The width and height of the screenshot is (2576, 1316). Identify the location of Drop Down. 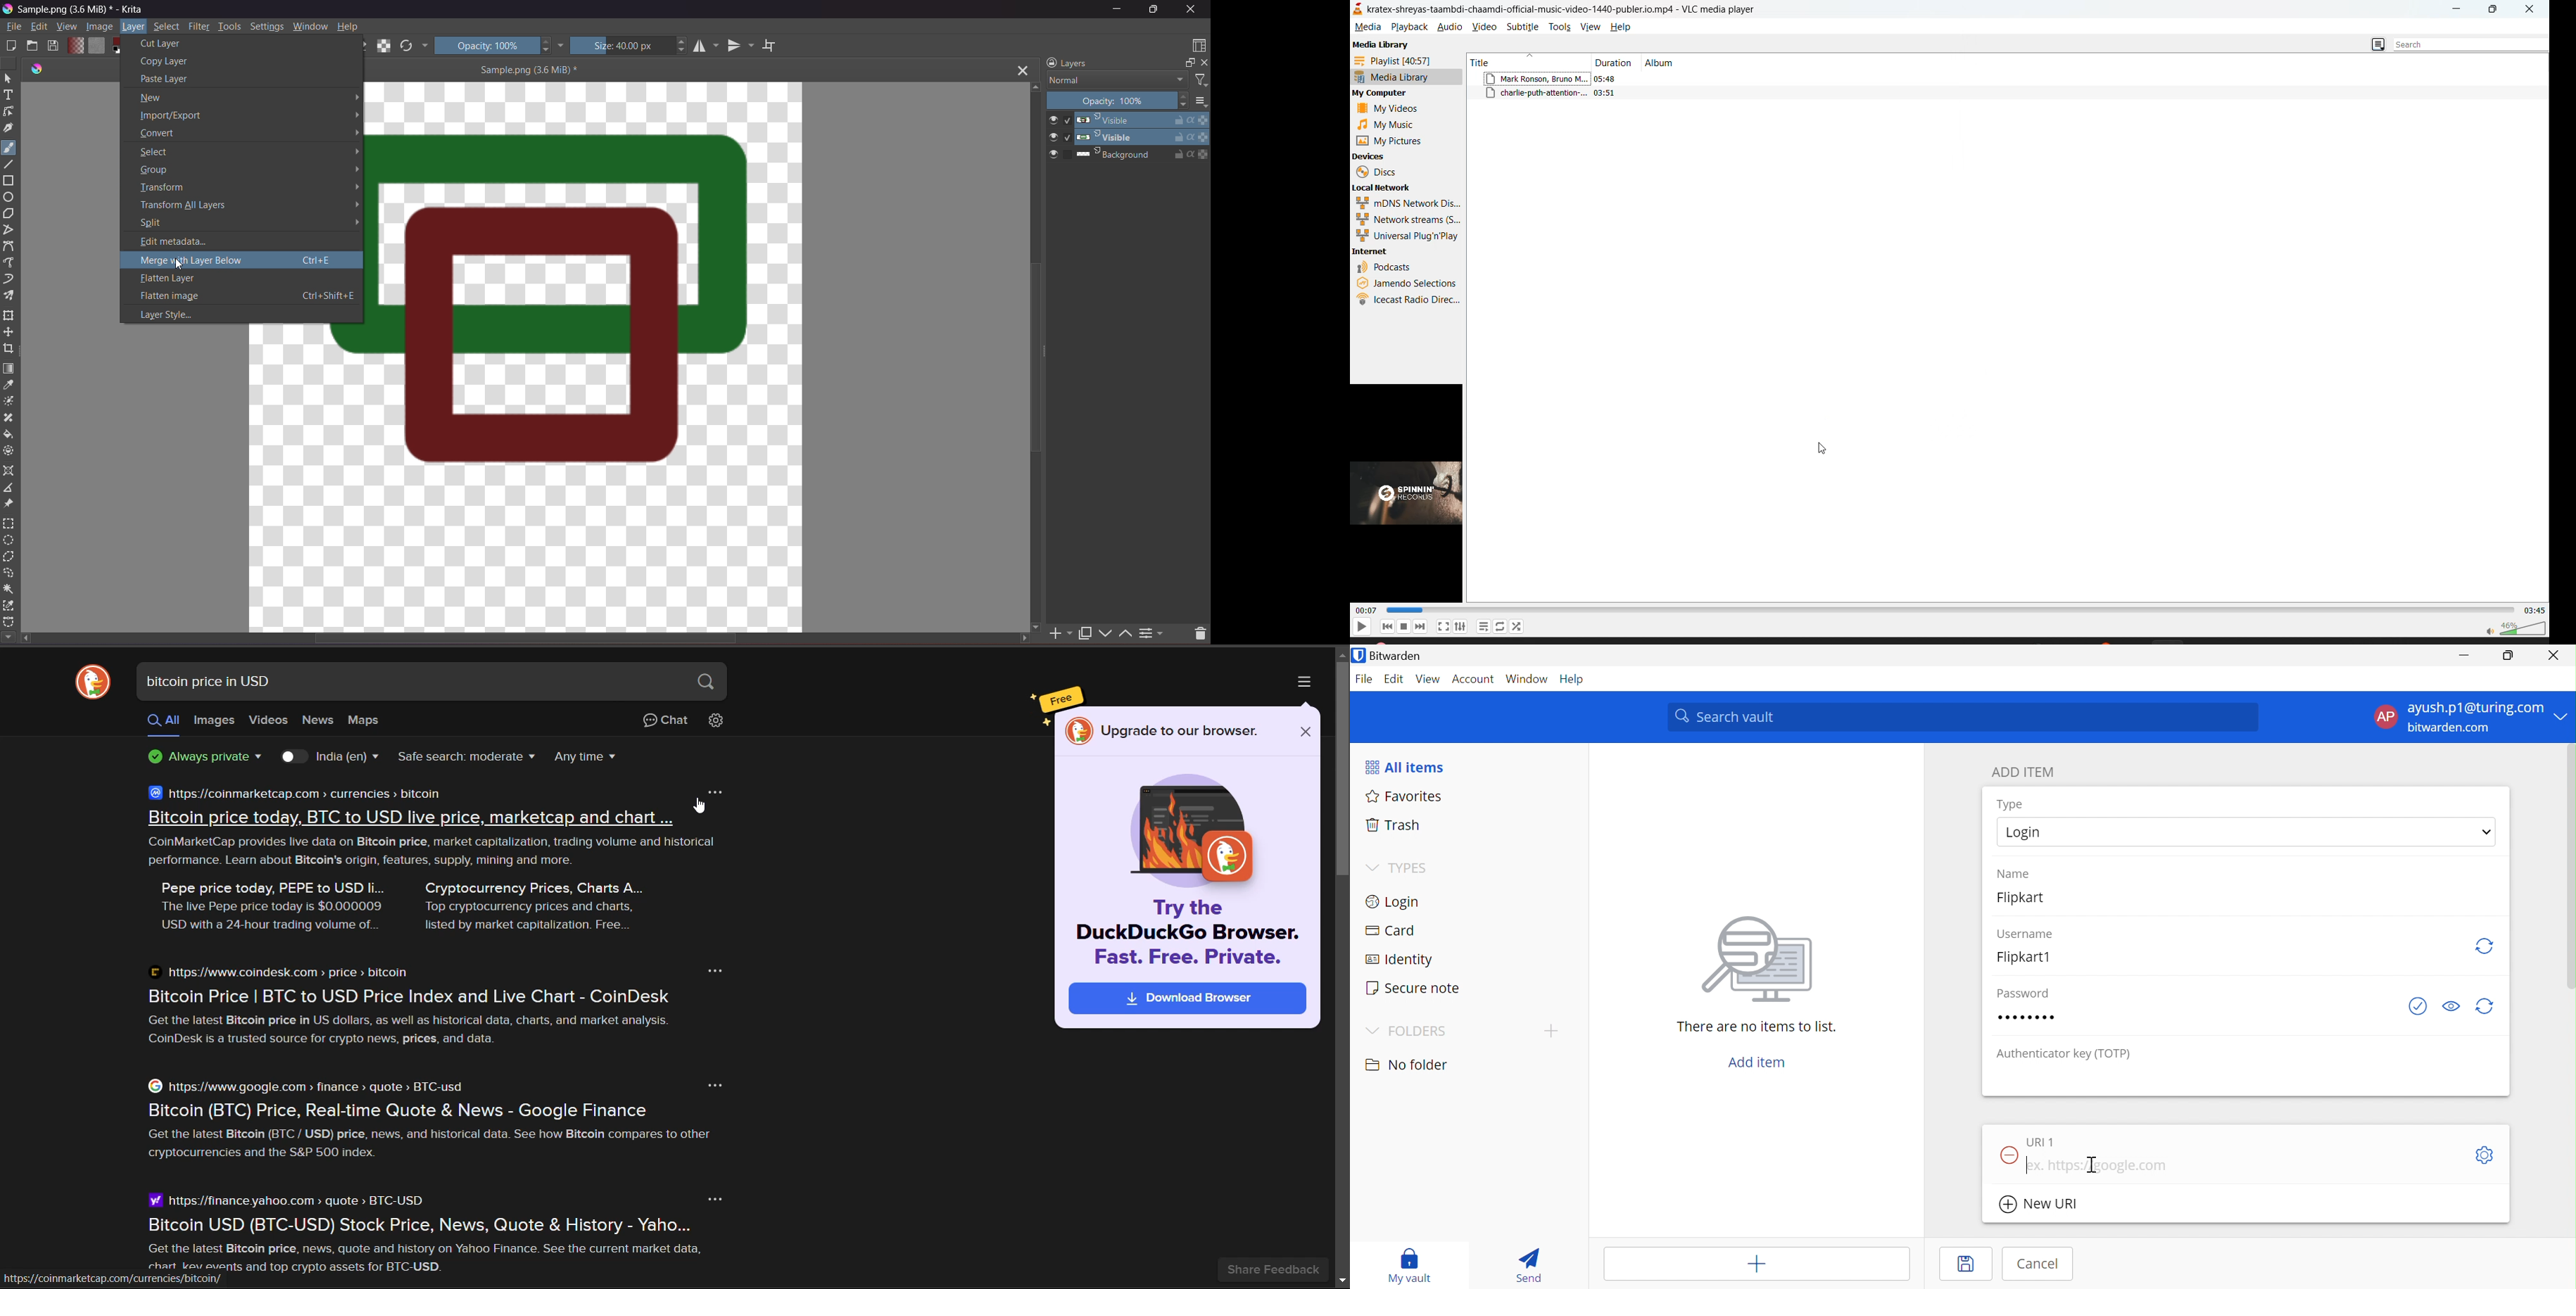
(1370, 866).